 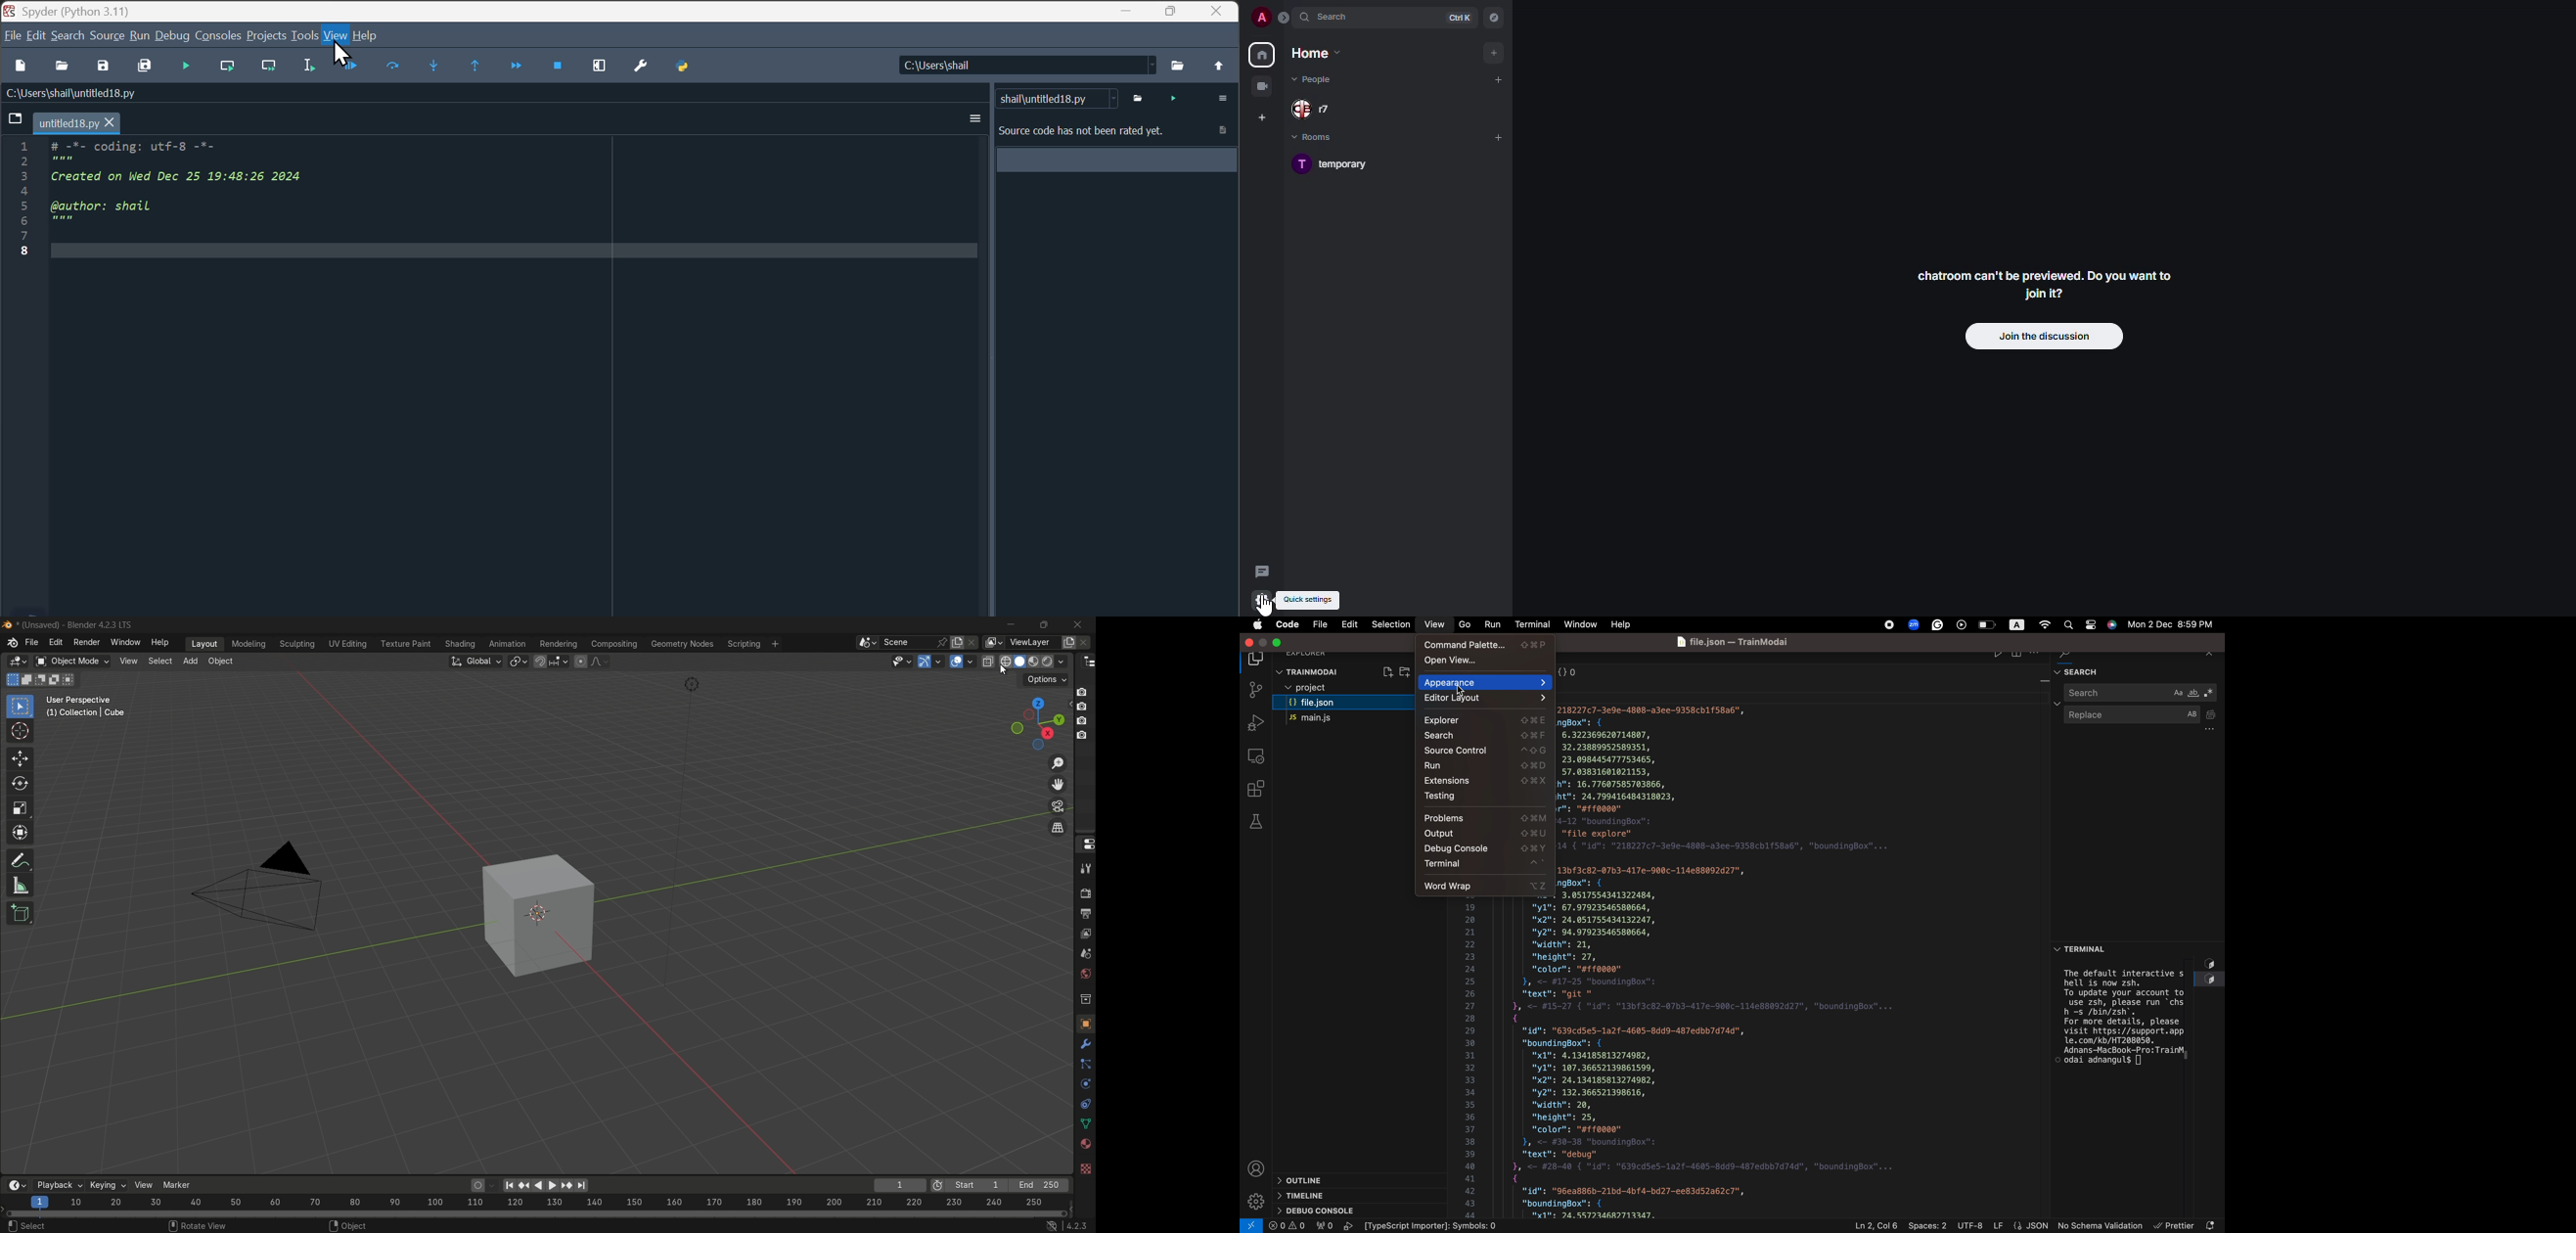 What do you see at coordinates (1173, 11) in the screenshot?
I see `maximise` at bounding box center [1173, 11].